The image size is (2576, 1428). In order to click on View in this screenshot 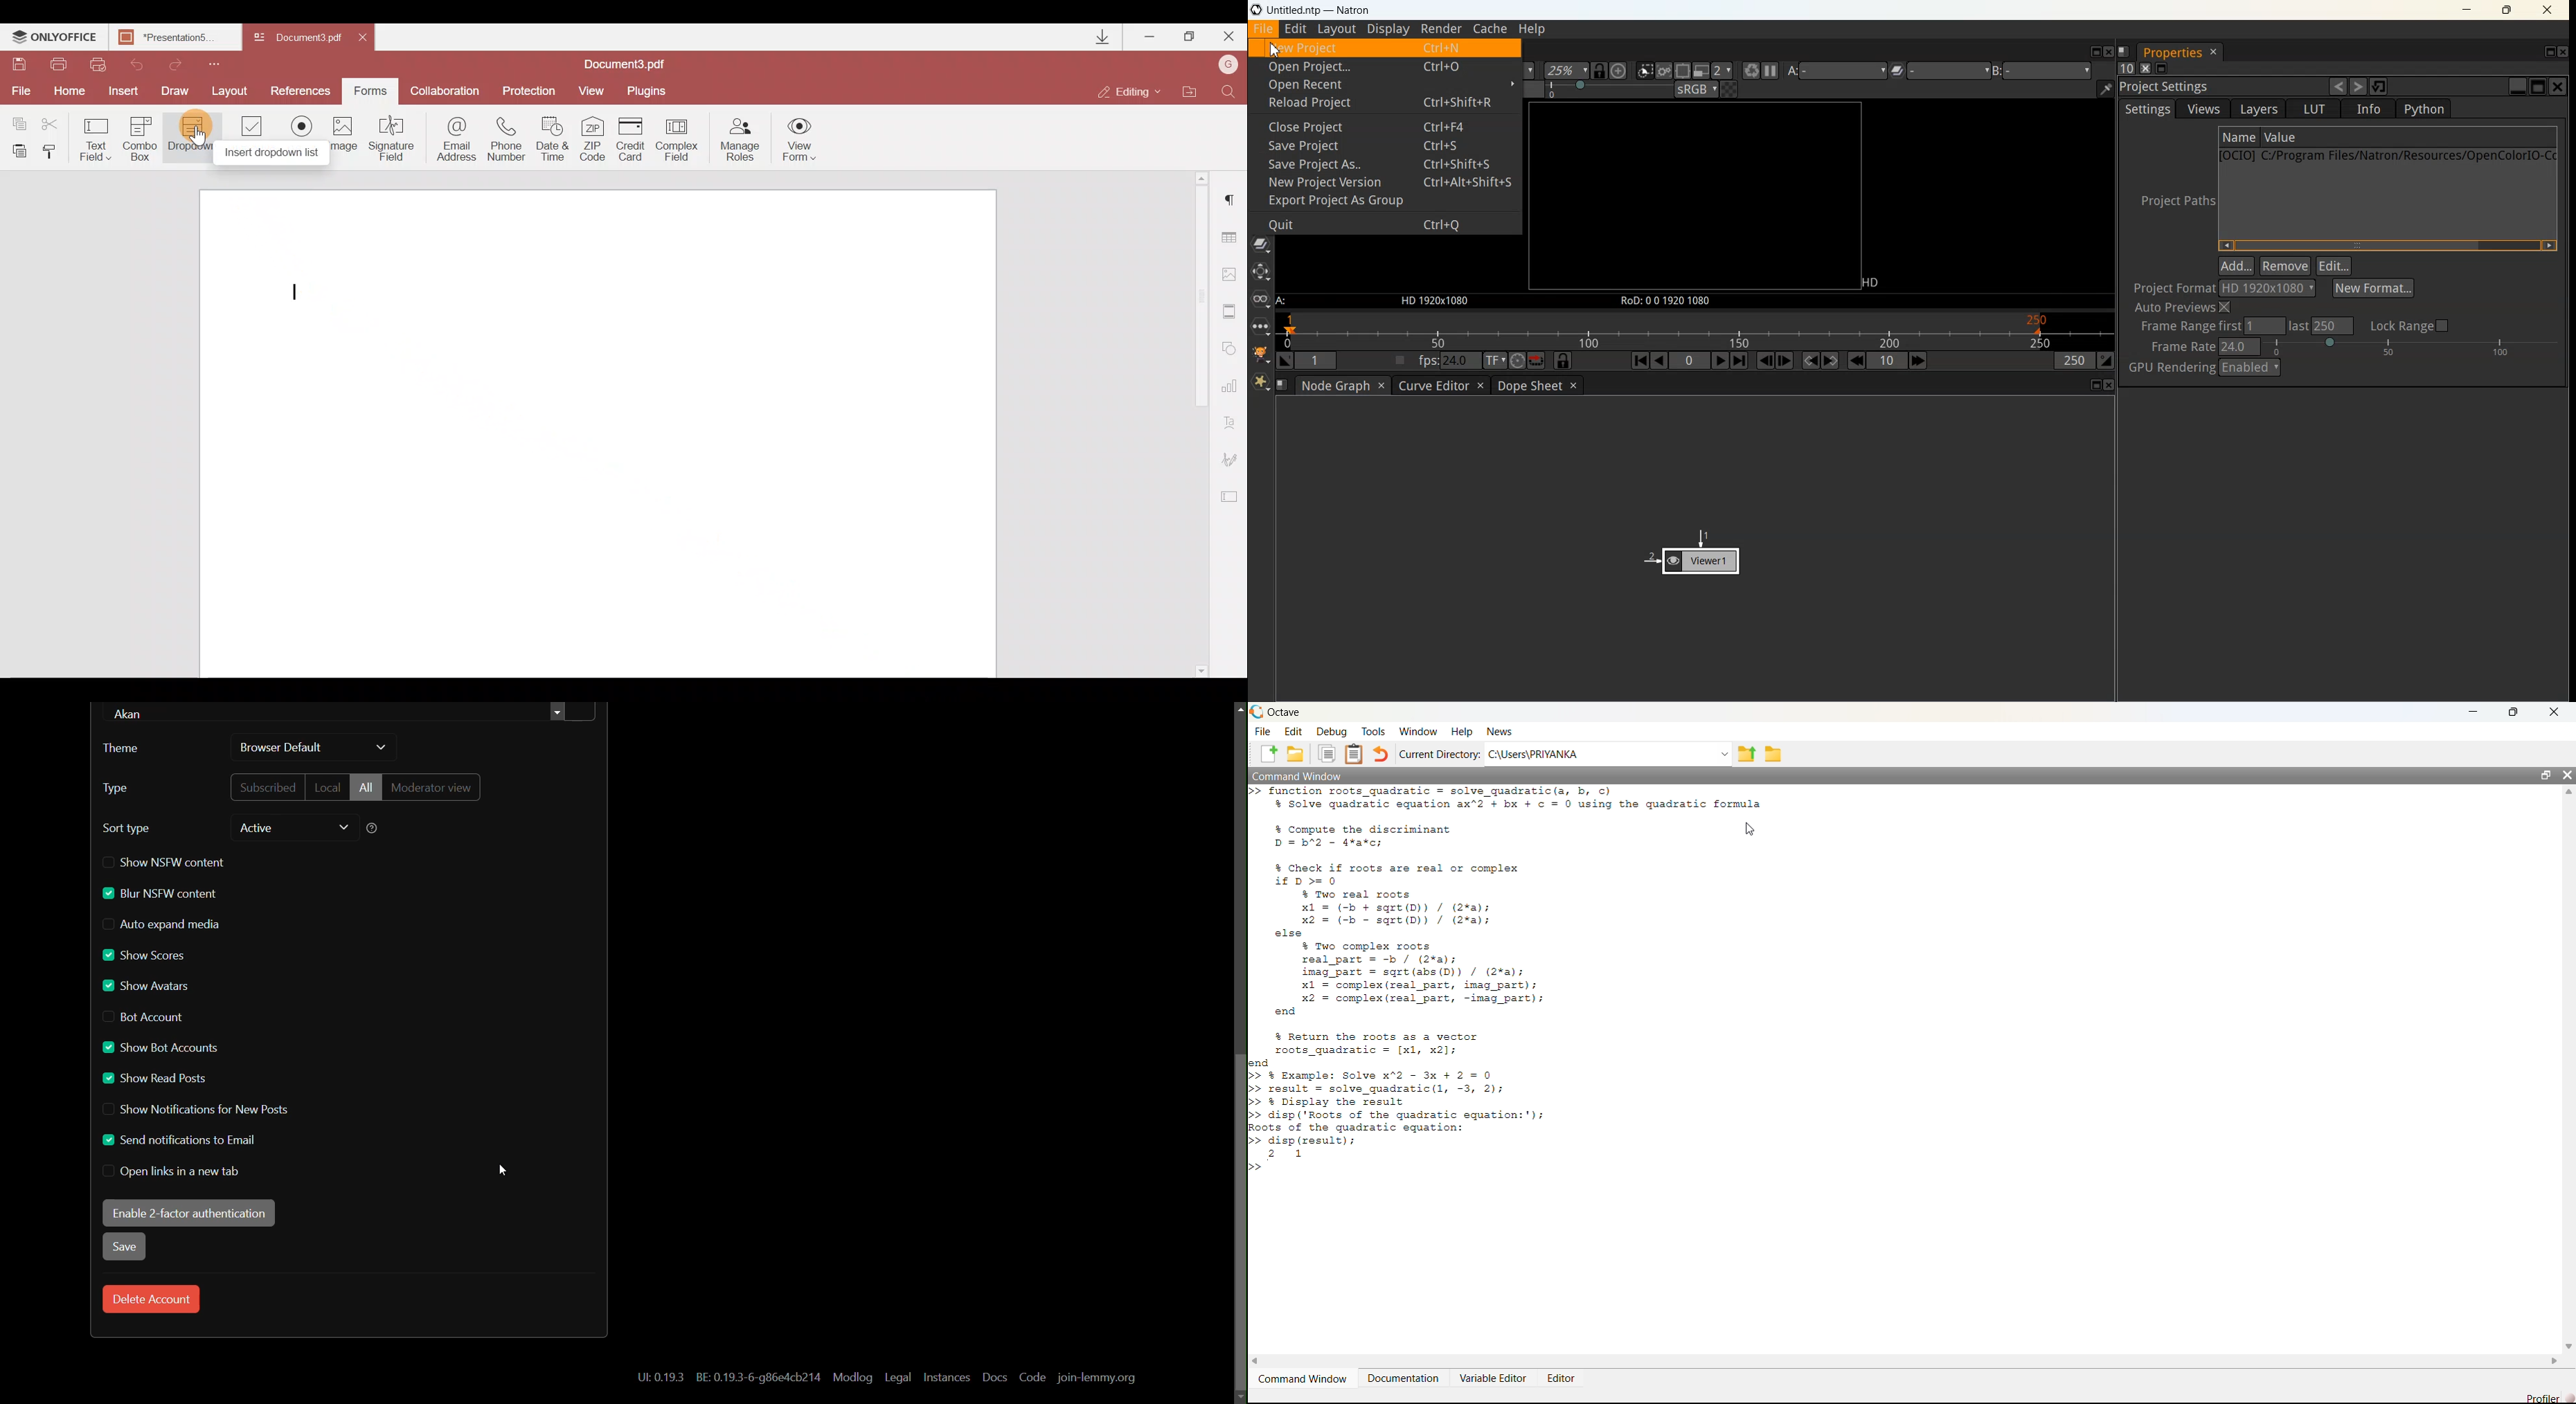, I will do `click(592, 90)`.